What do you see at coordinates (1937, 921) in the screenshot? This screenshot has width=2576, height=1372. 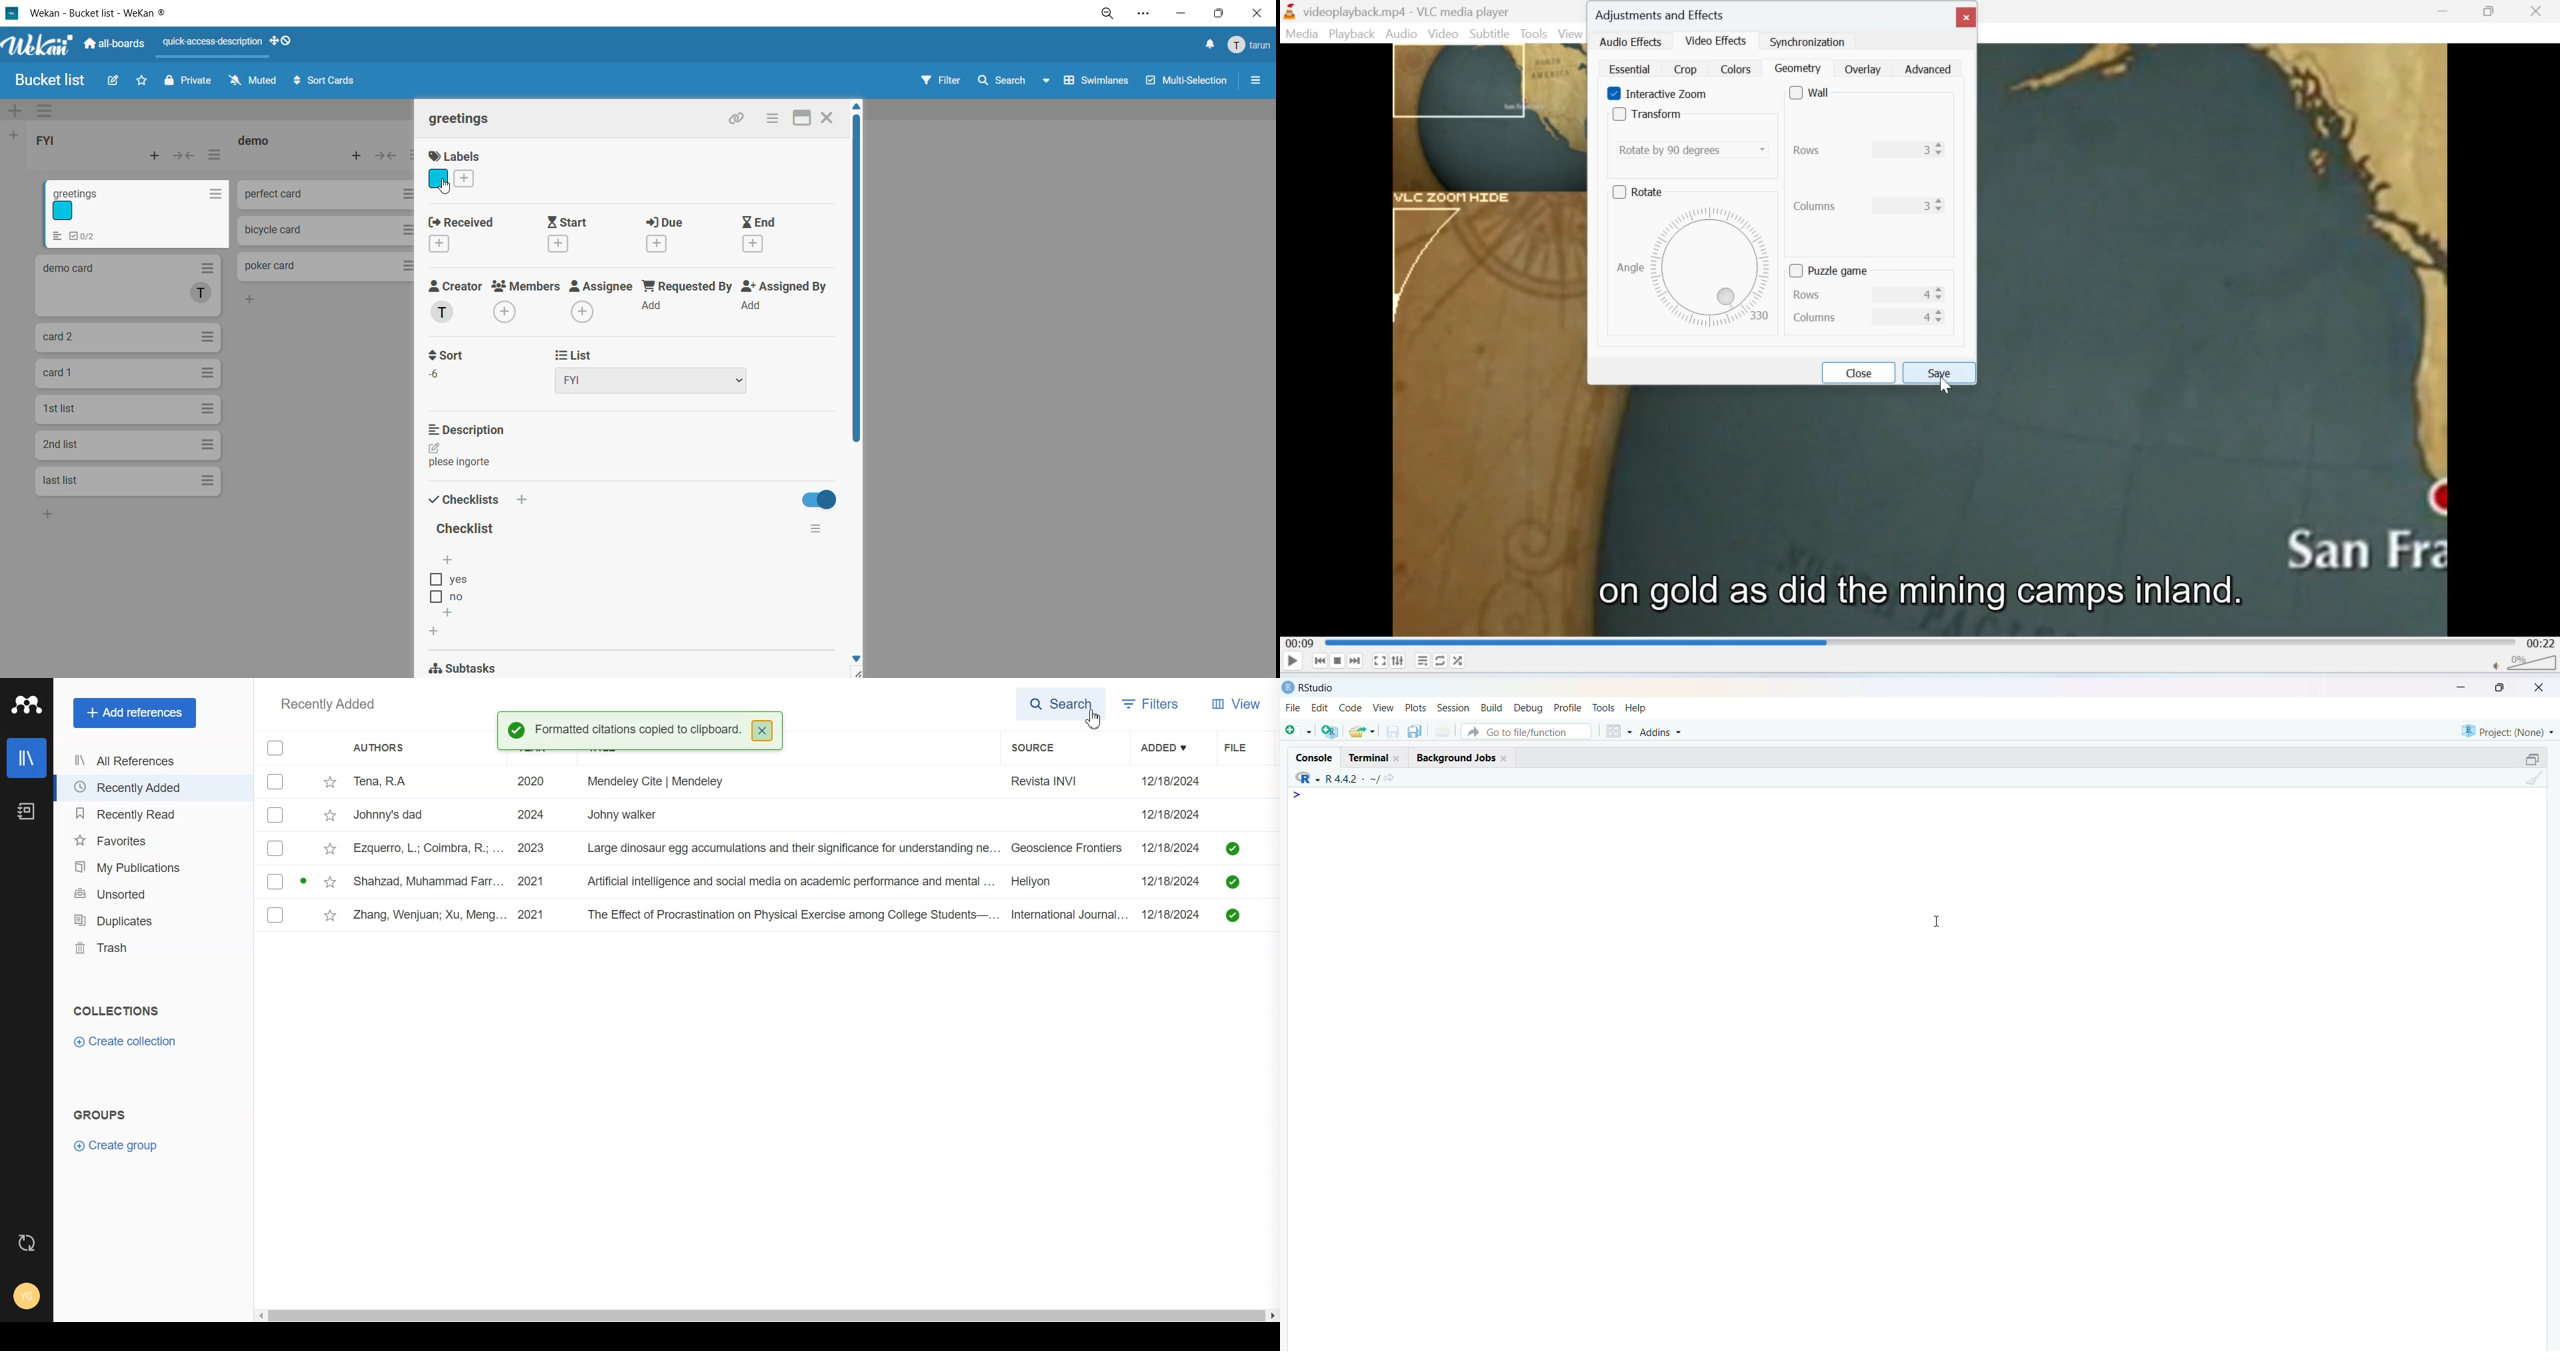 I see `cursor` at bounding box center [1937, 921].